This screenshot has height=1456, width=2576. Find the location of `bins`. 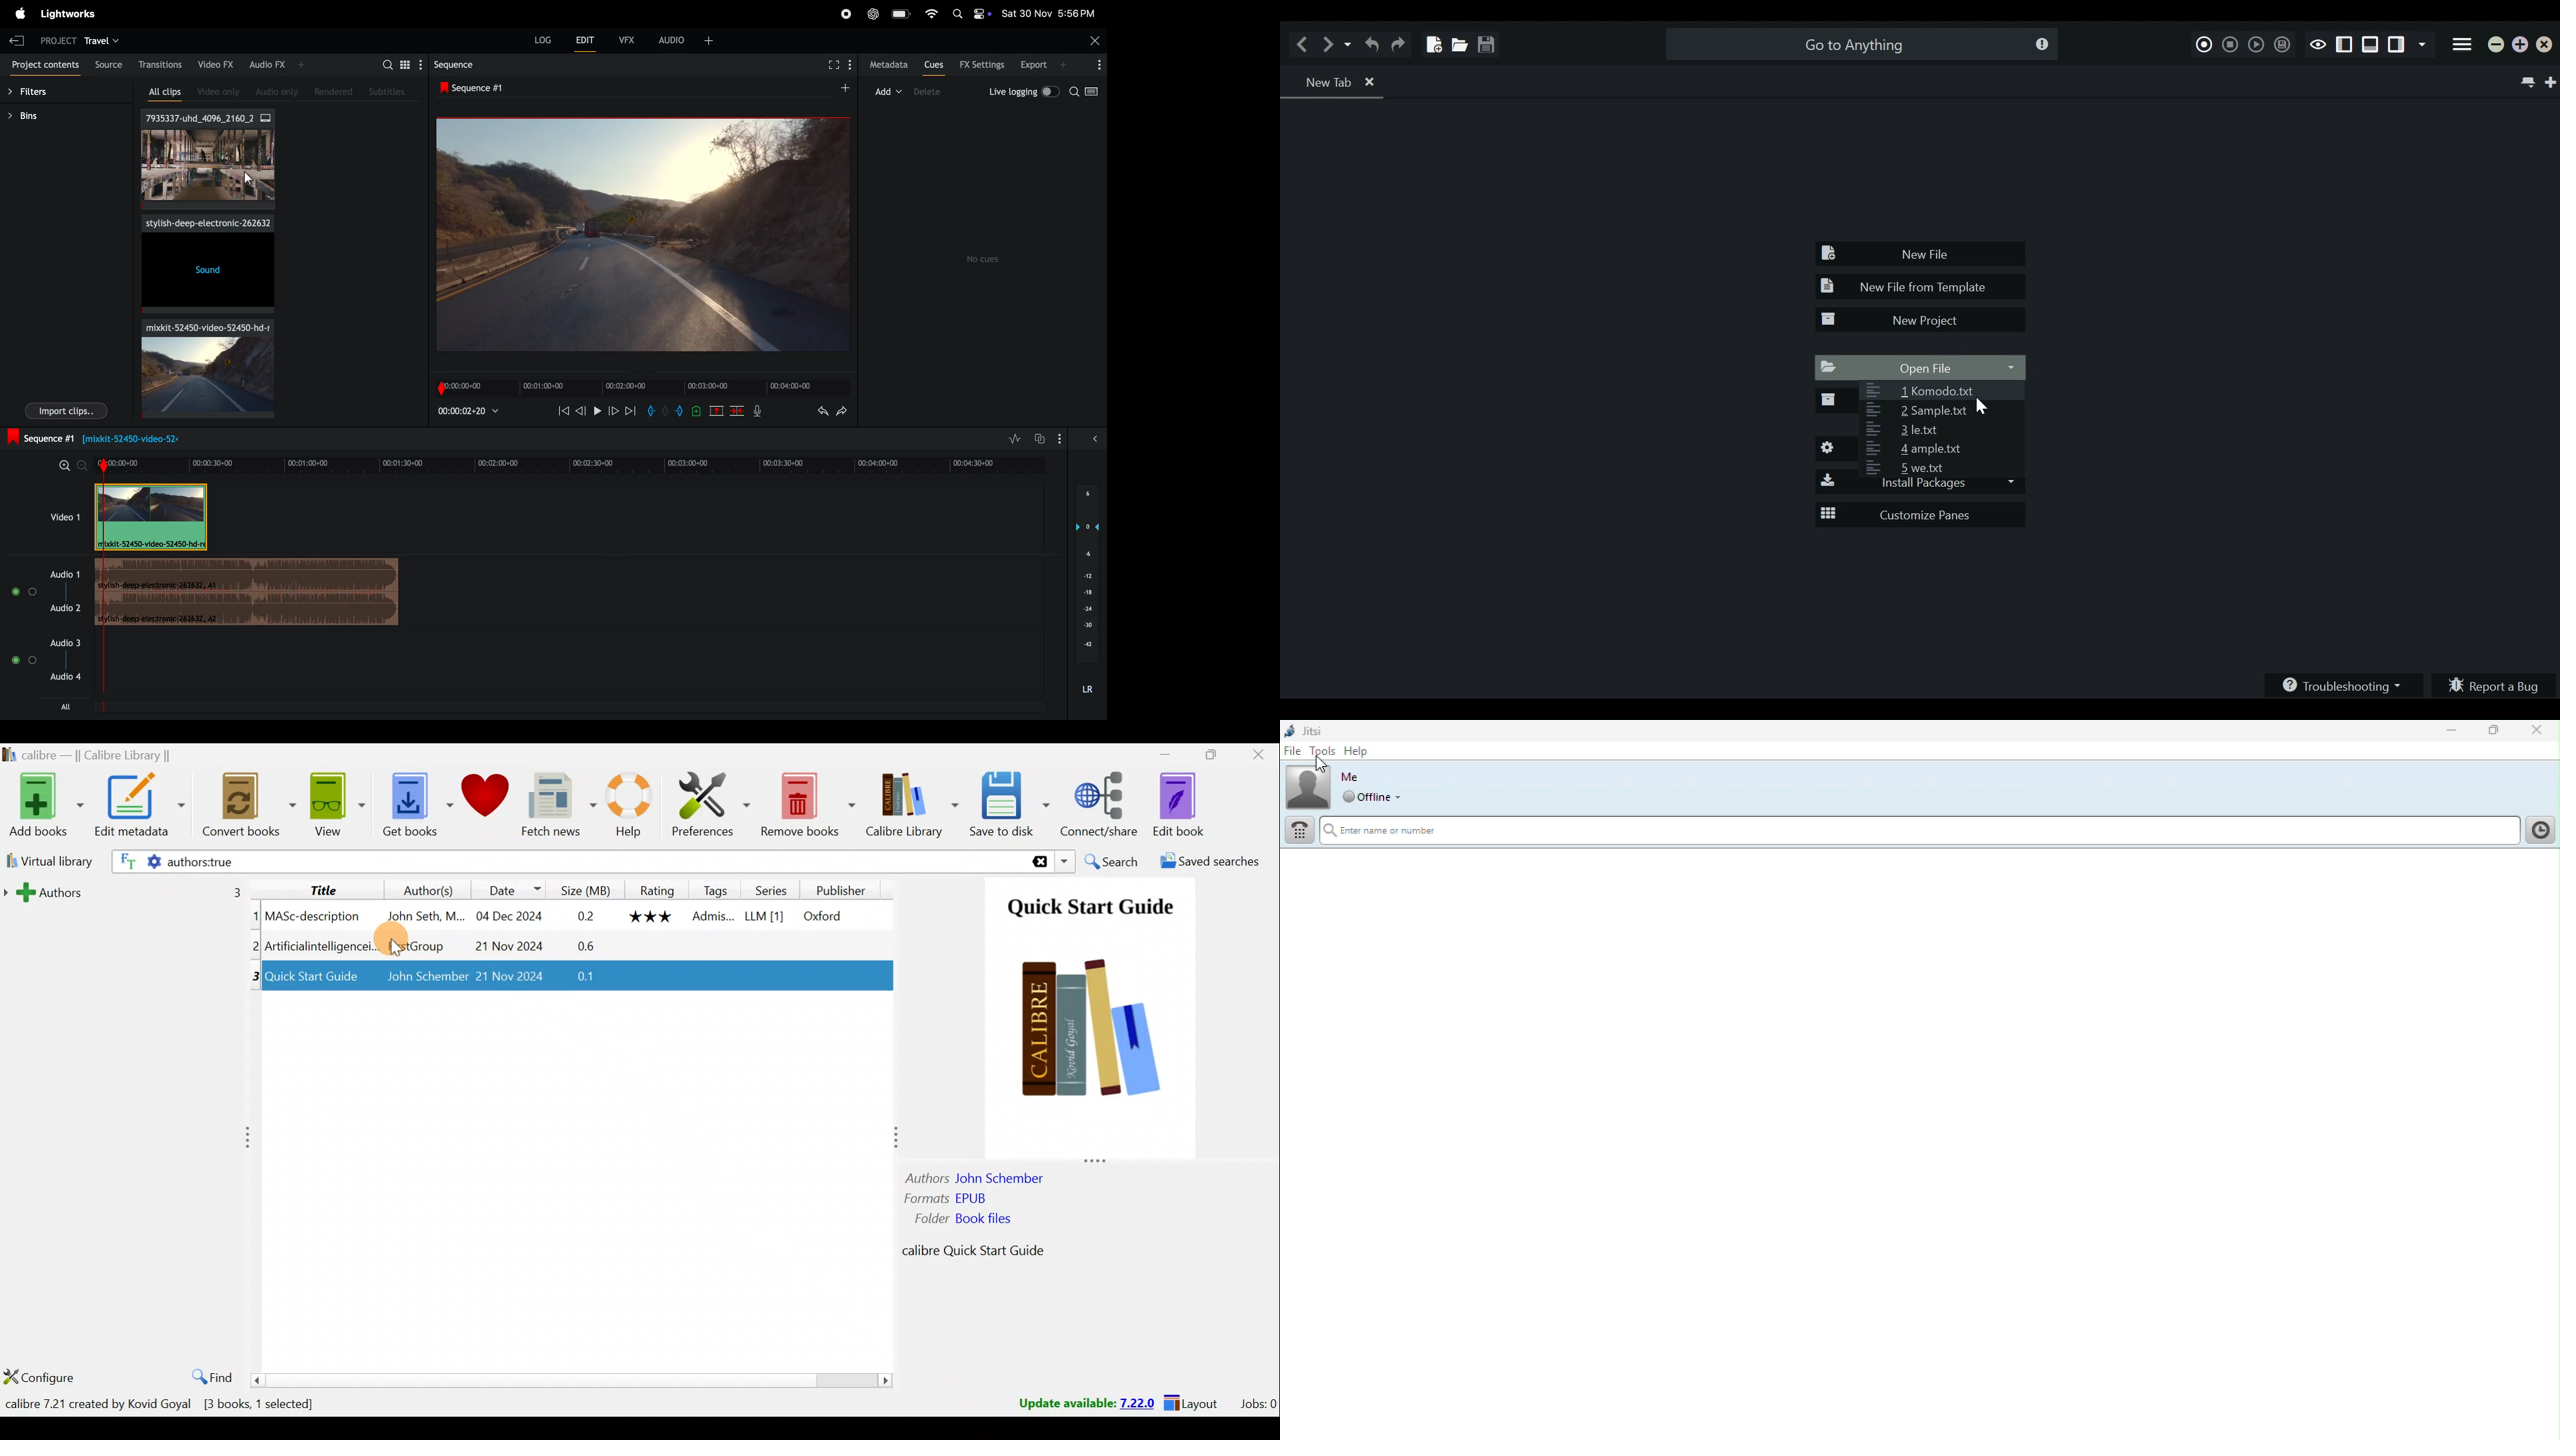

bins is located at coordinates (31, 116).